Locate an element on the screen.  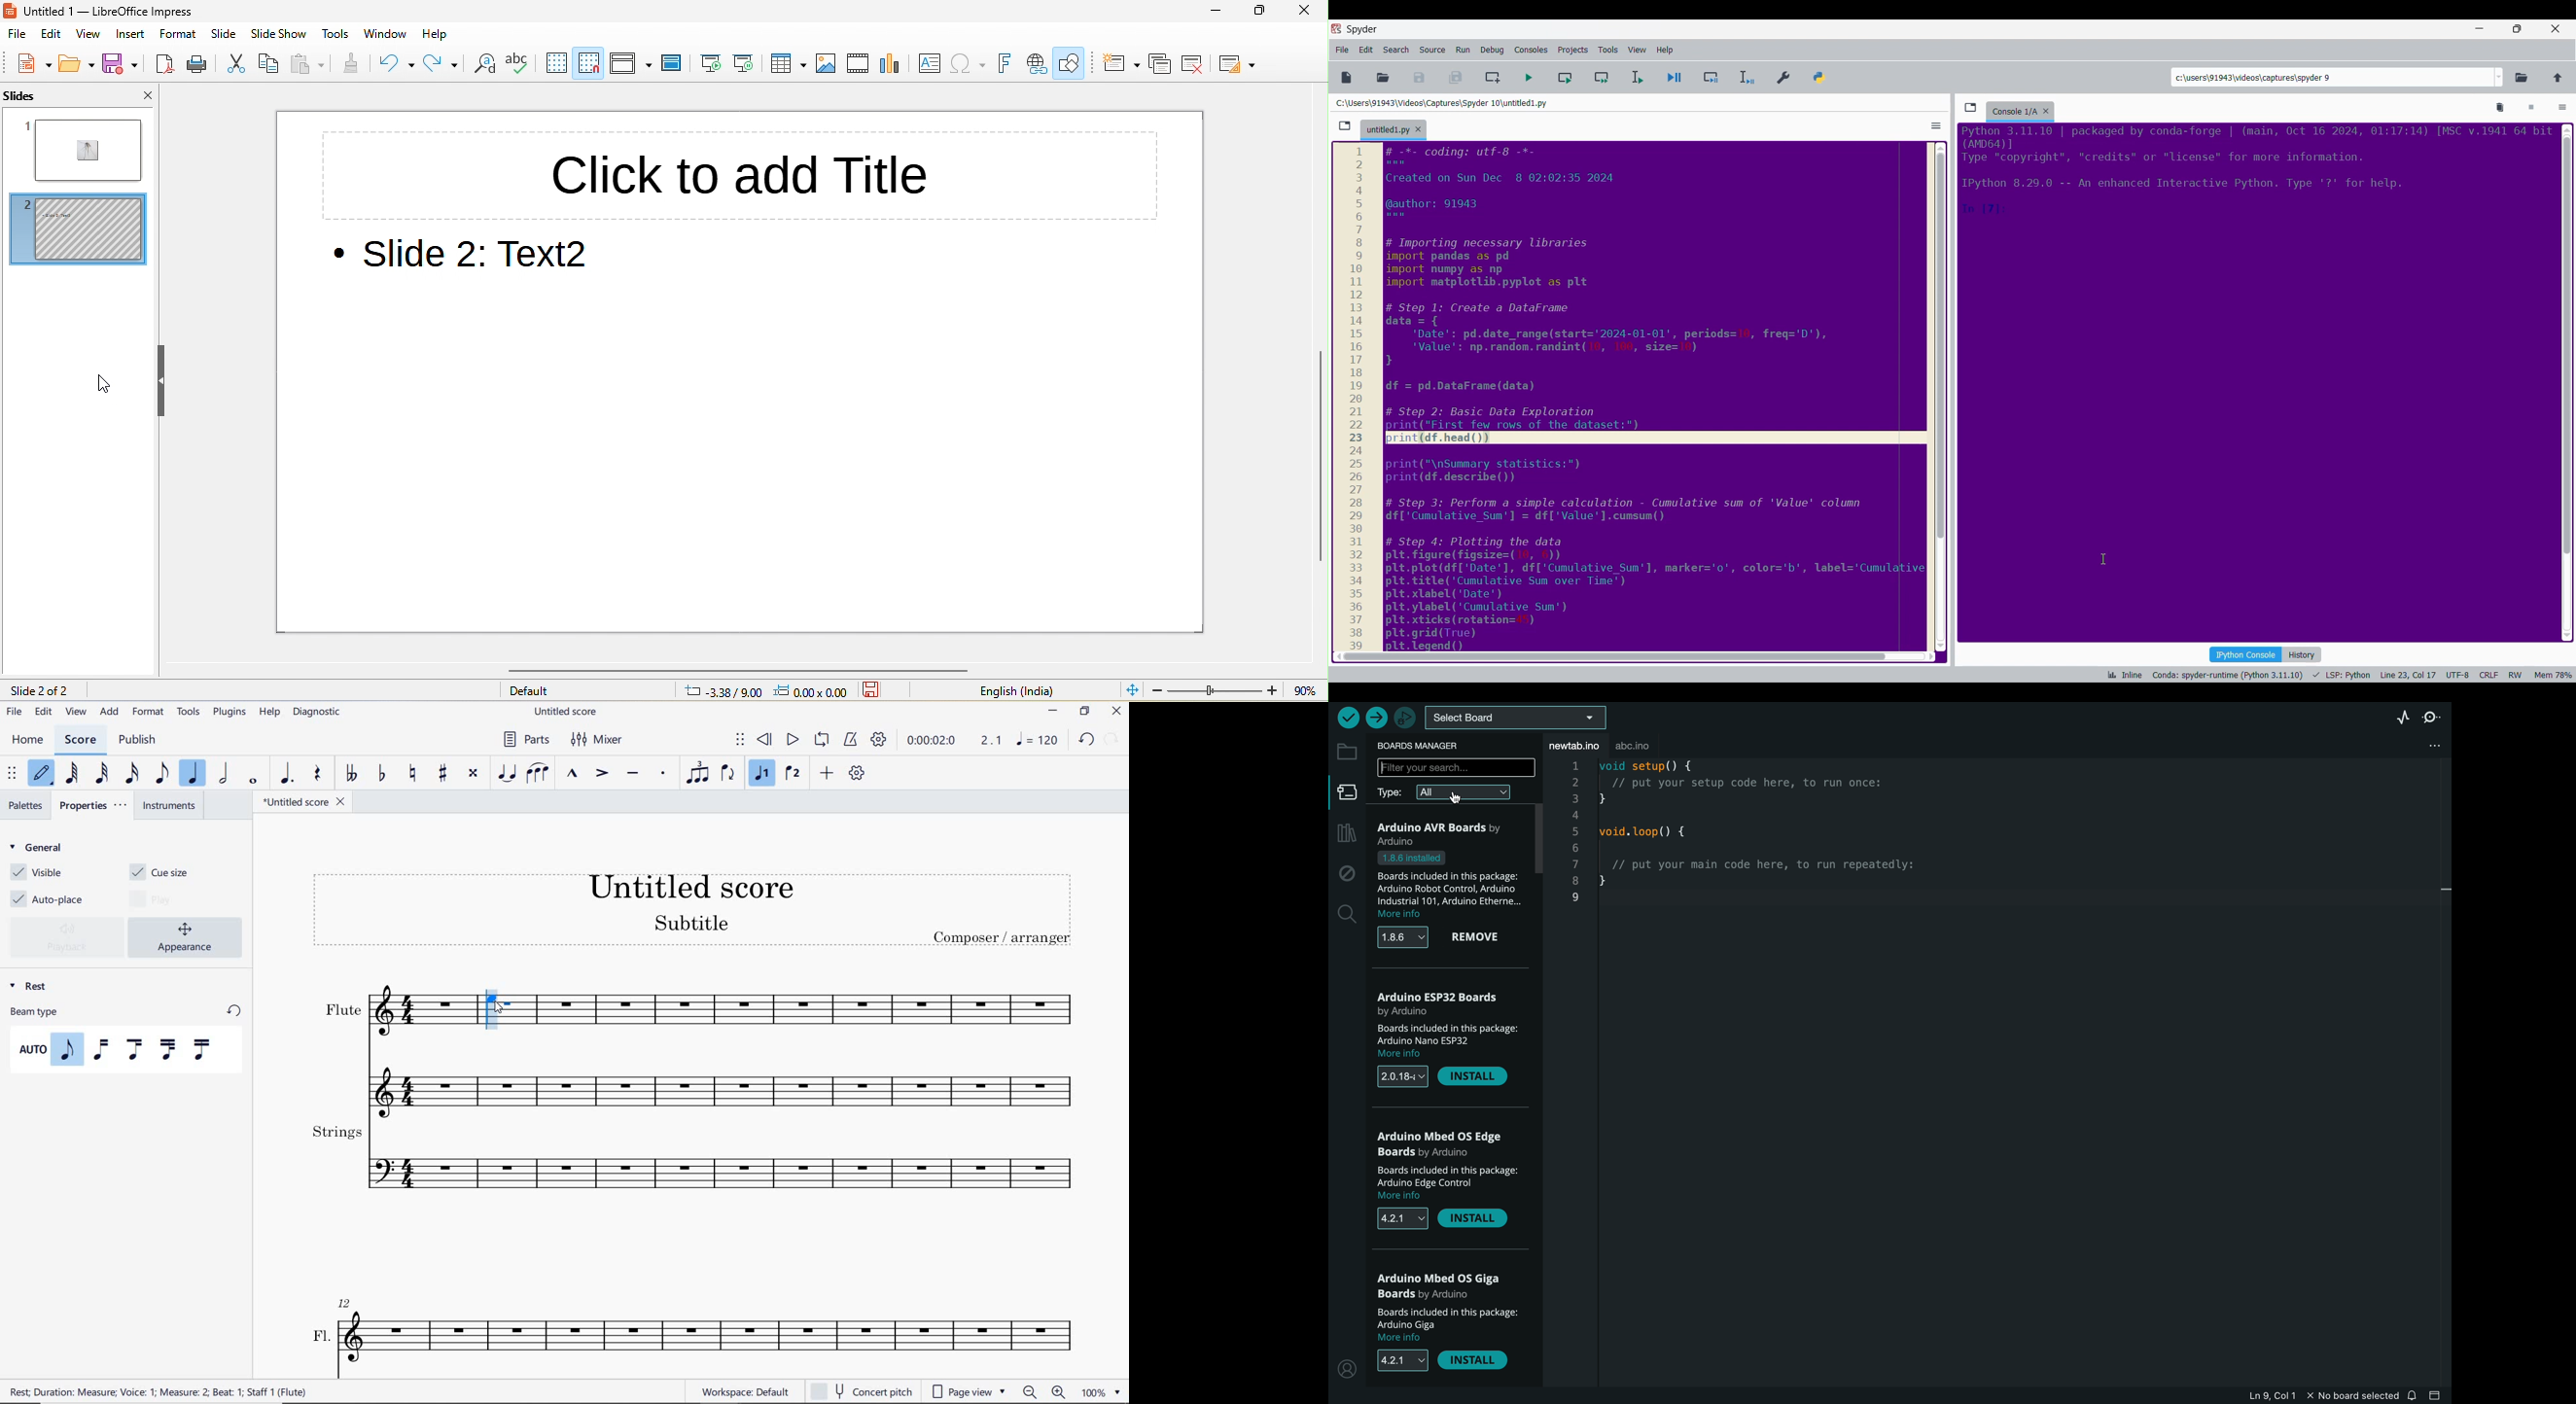
the document has not been modified since last save is located at coordinates (879, 690).